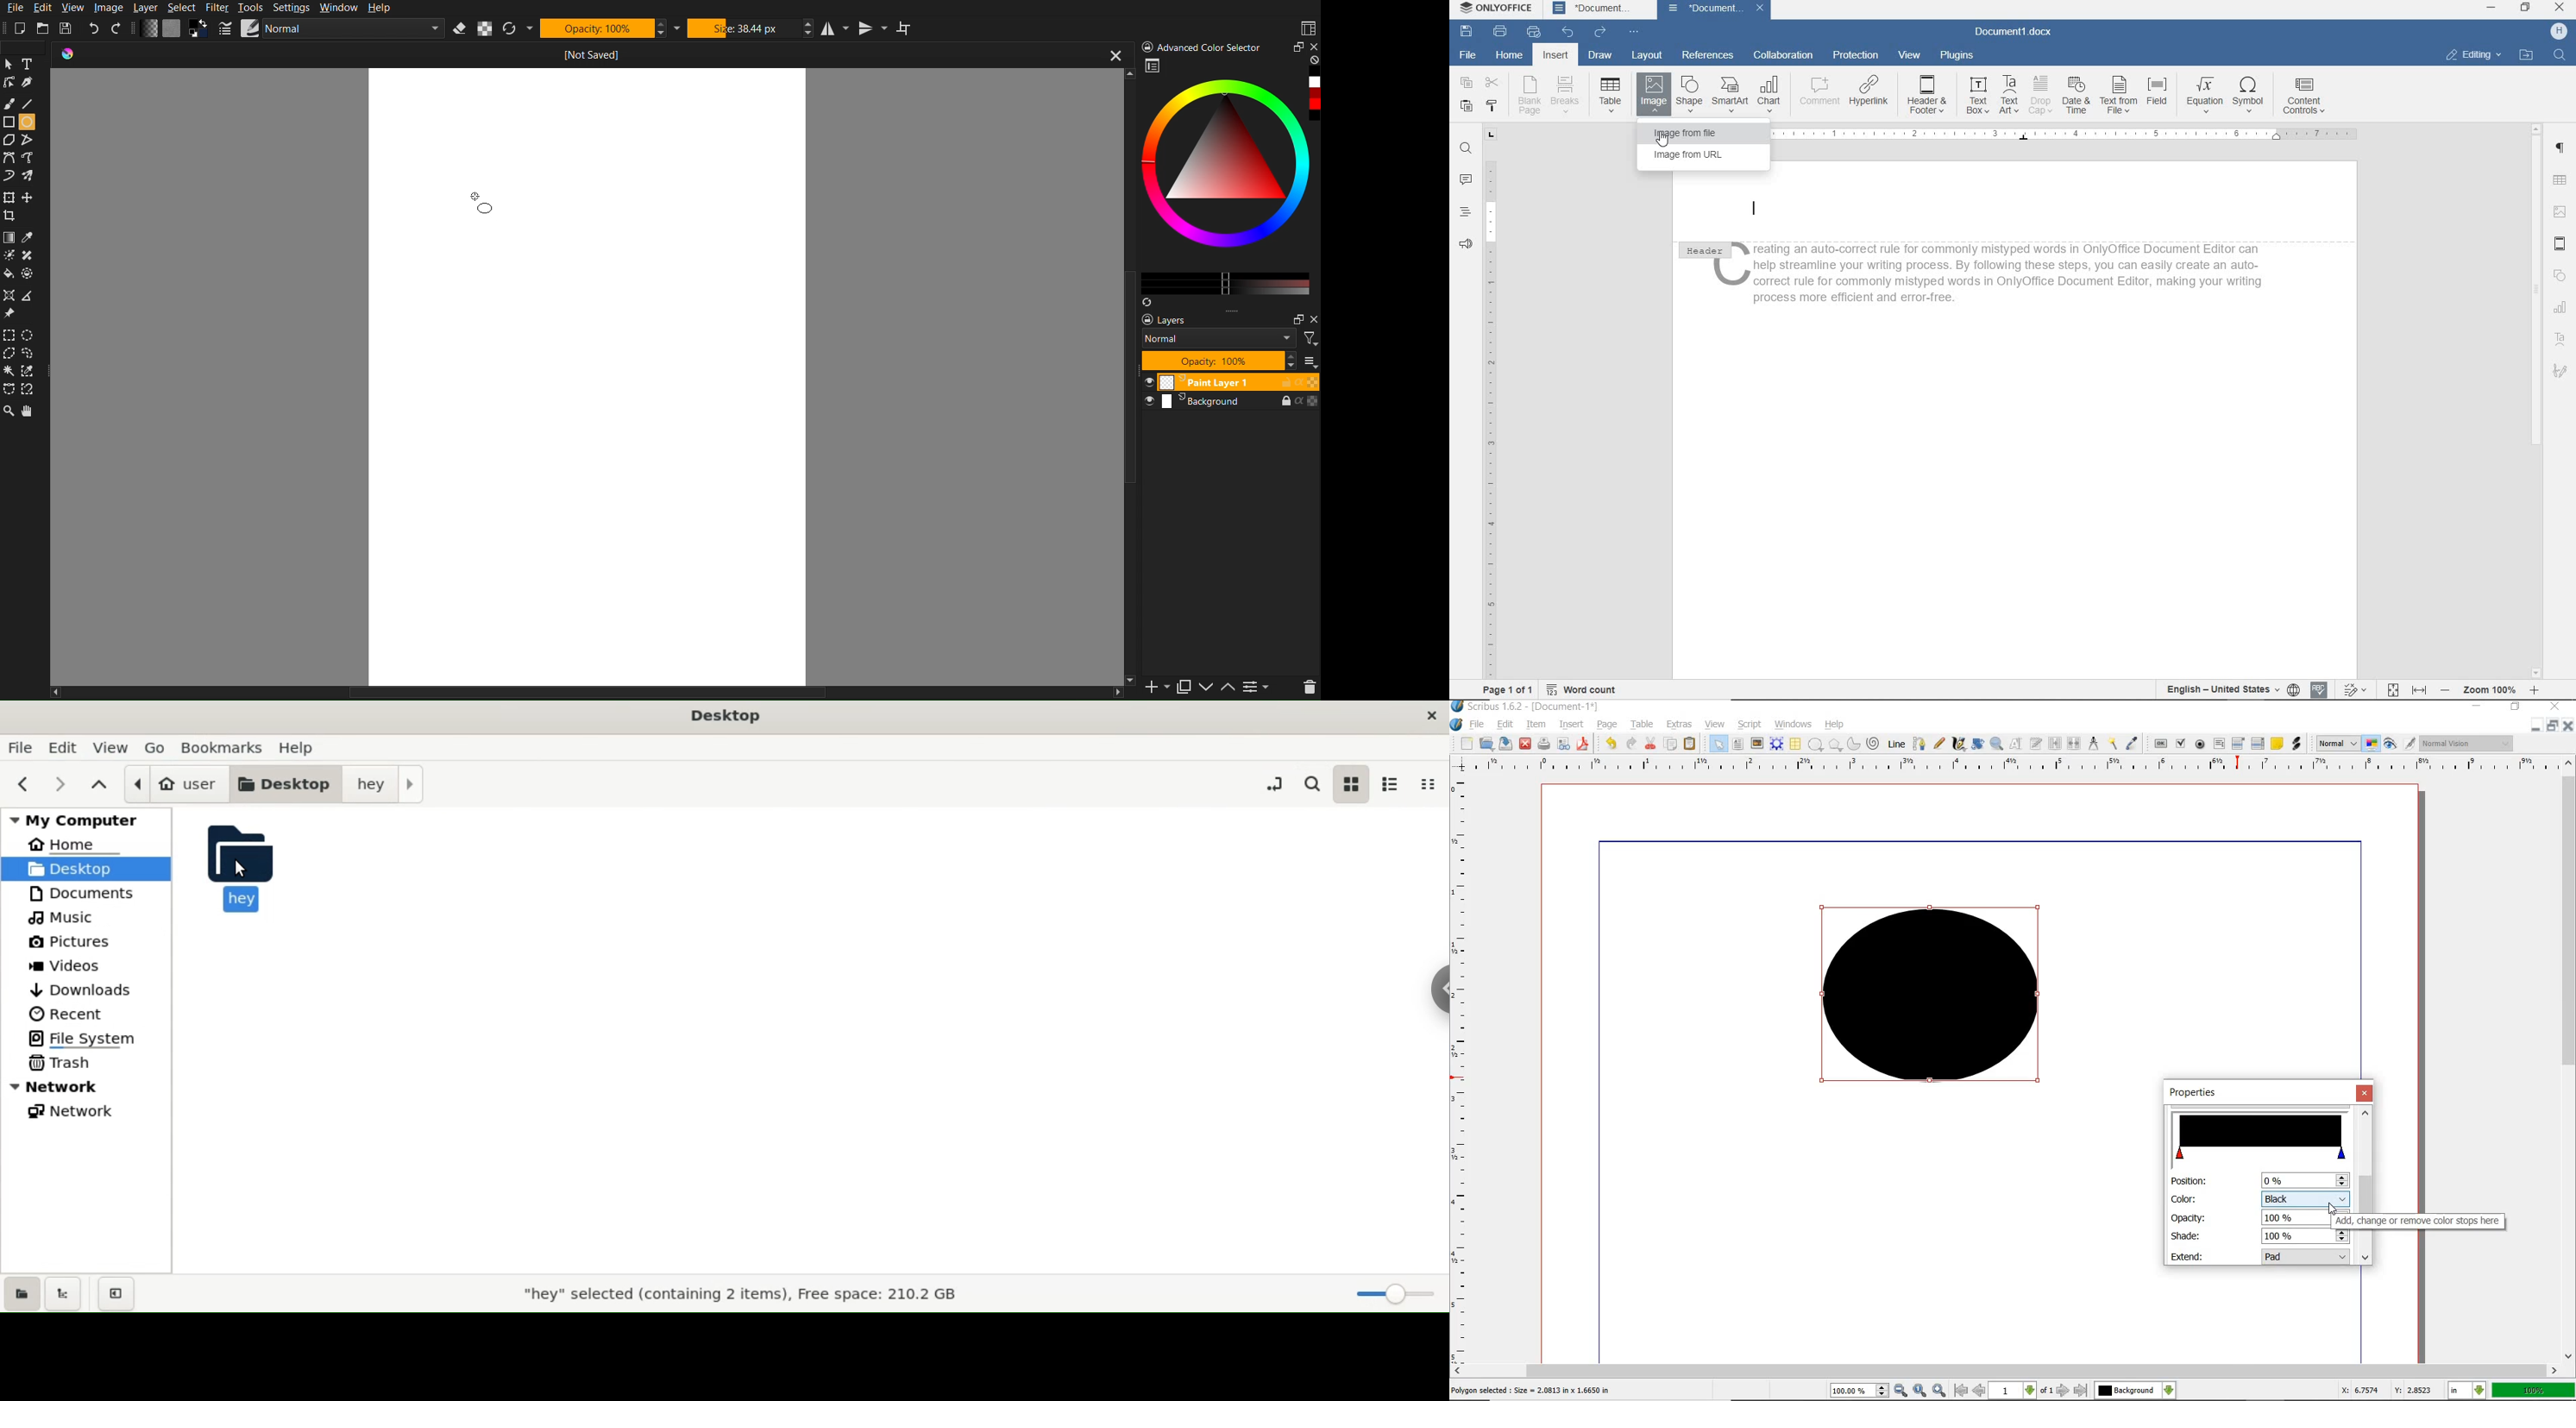  I want to click on PDF LIST BOX, so click(2259, 743).